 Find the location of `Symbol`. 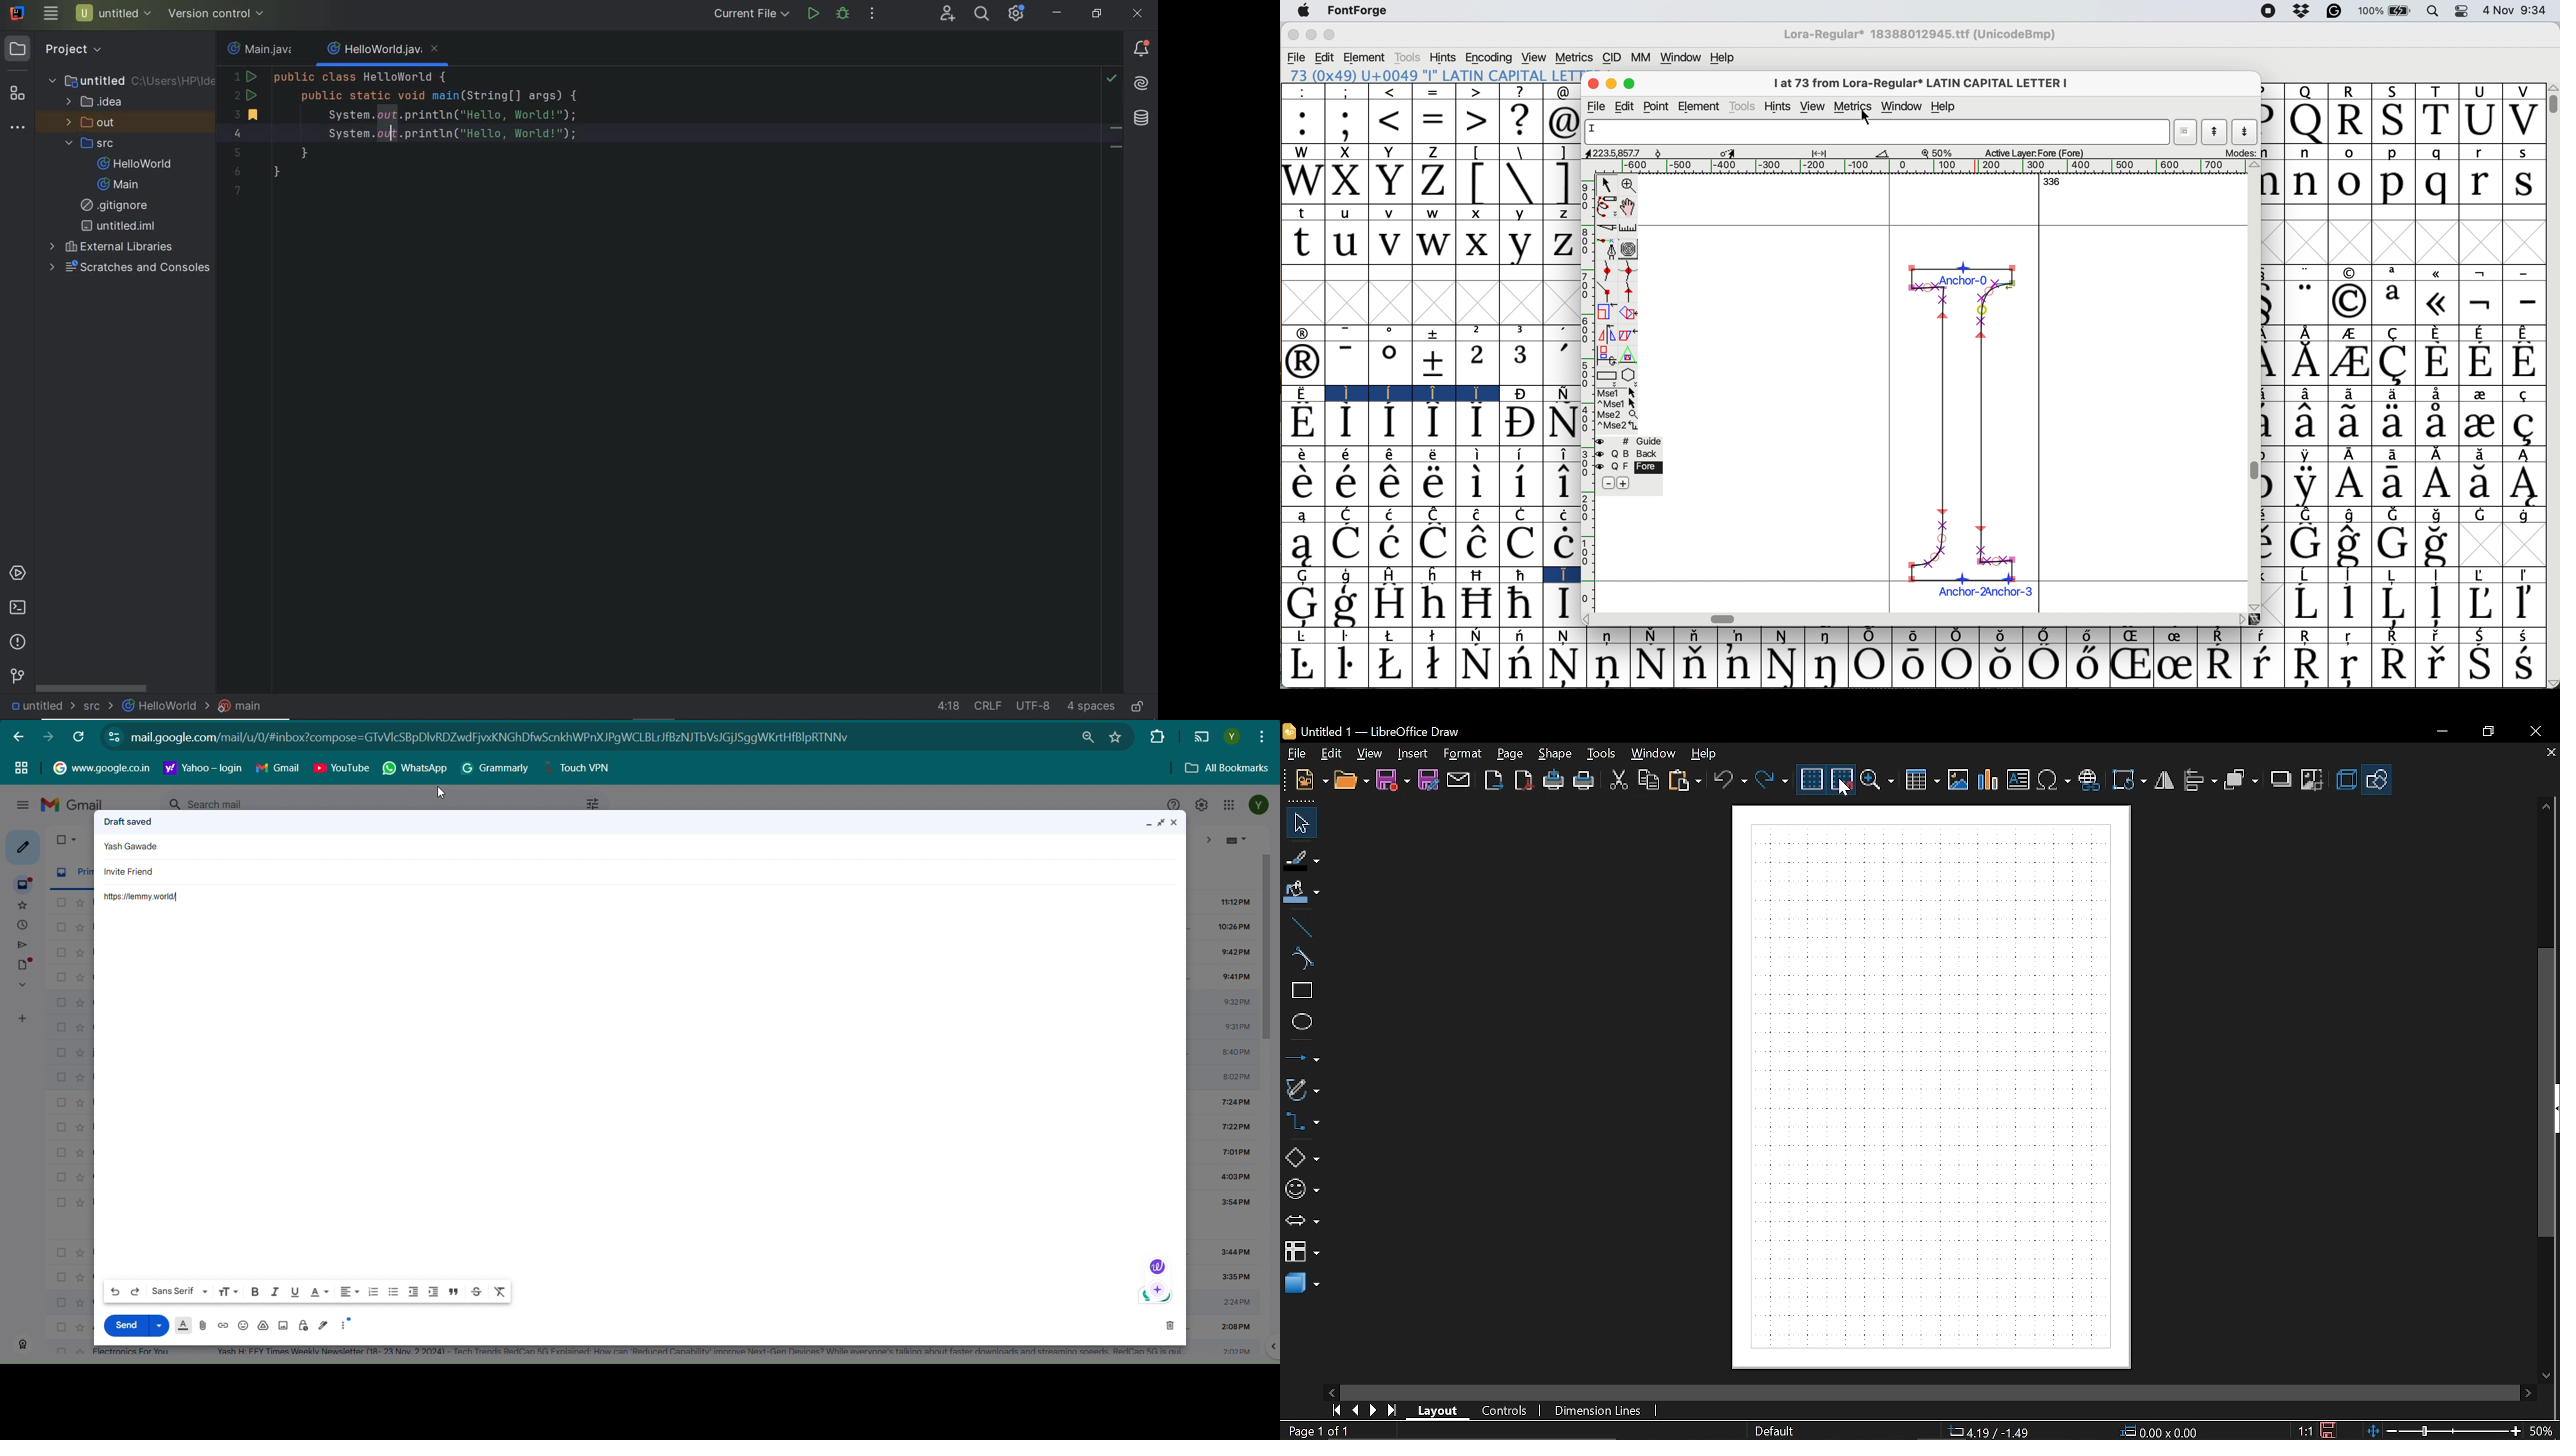

Symbol is located at coordinates (1562, 423).